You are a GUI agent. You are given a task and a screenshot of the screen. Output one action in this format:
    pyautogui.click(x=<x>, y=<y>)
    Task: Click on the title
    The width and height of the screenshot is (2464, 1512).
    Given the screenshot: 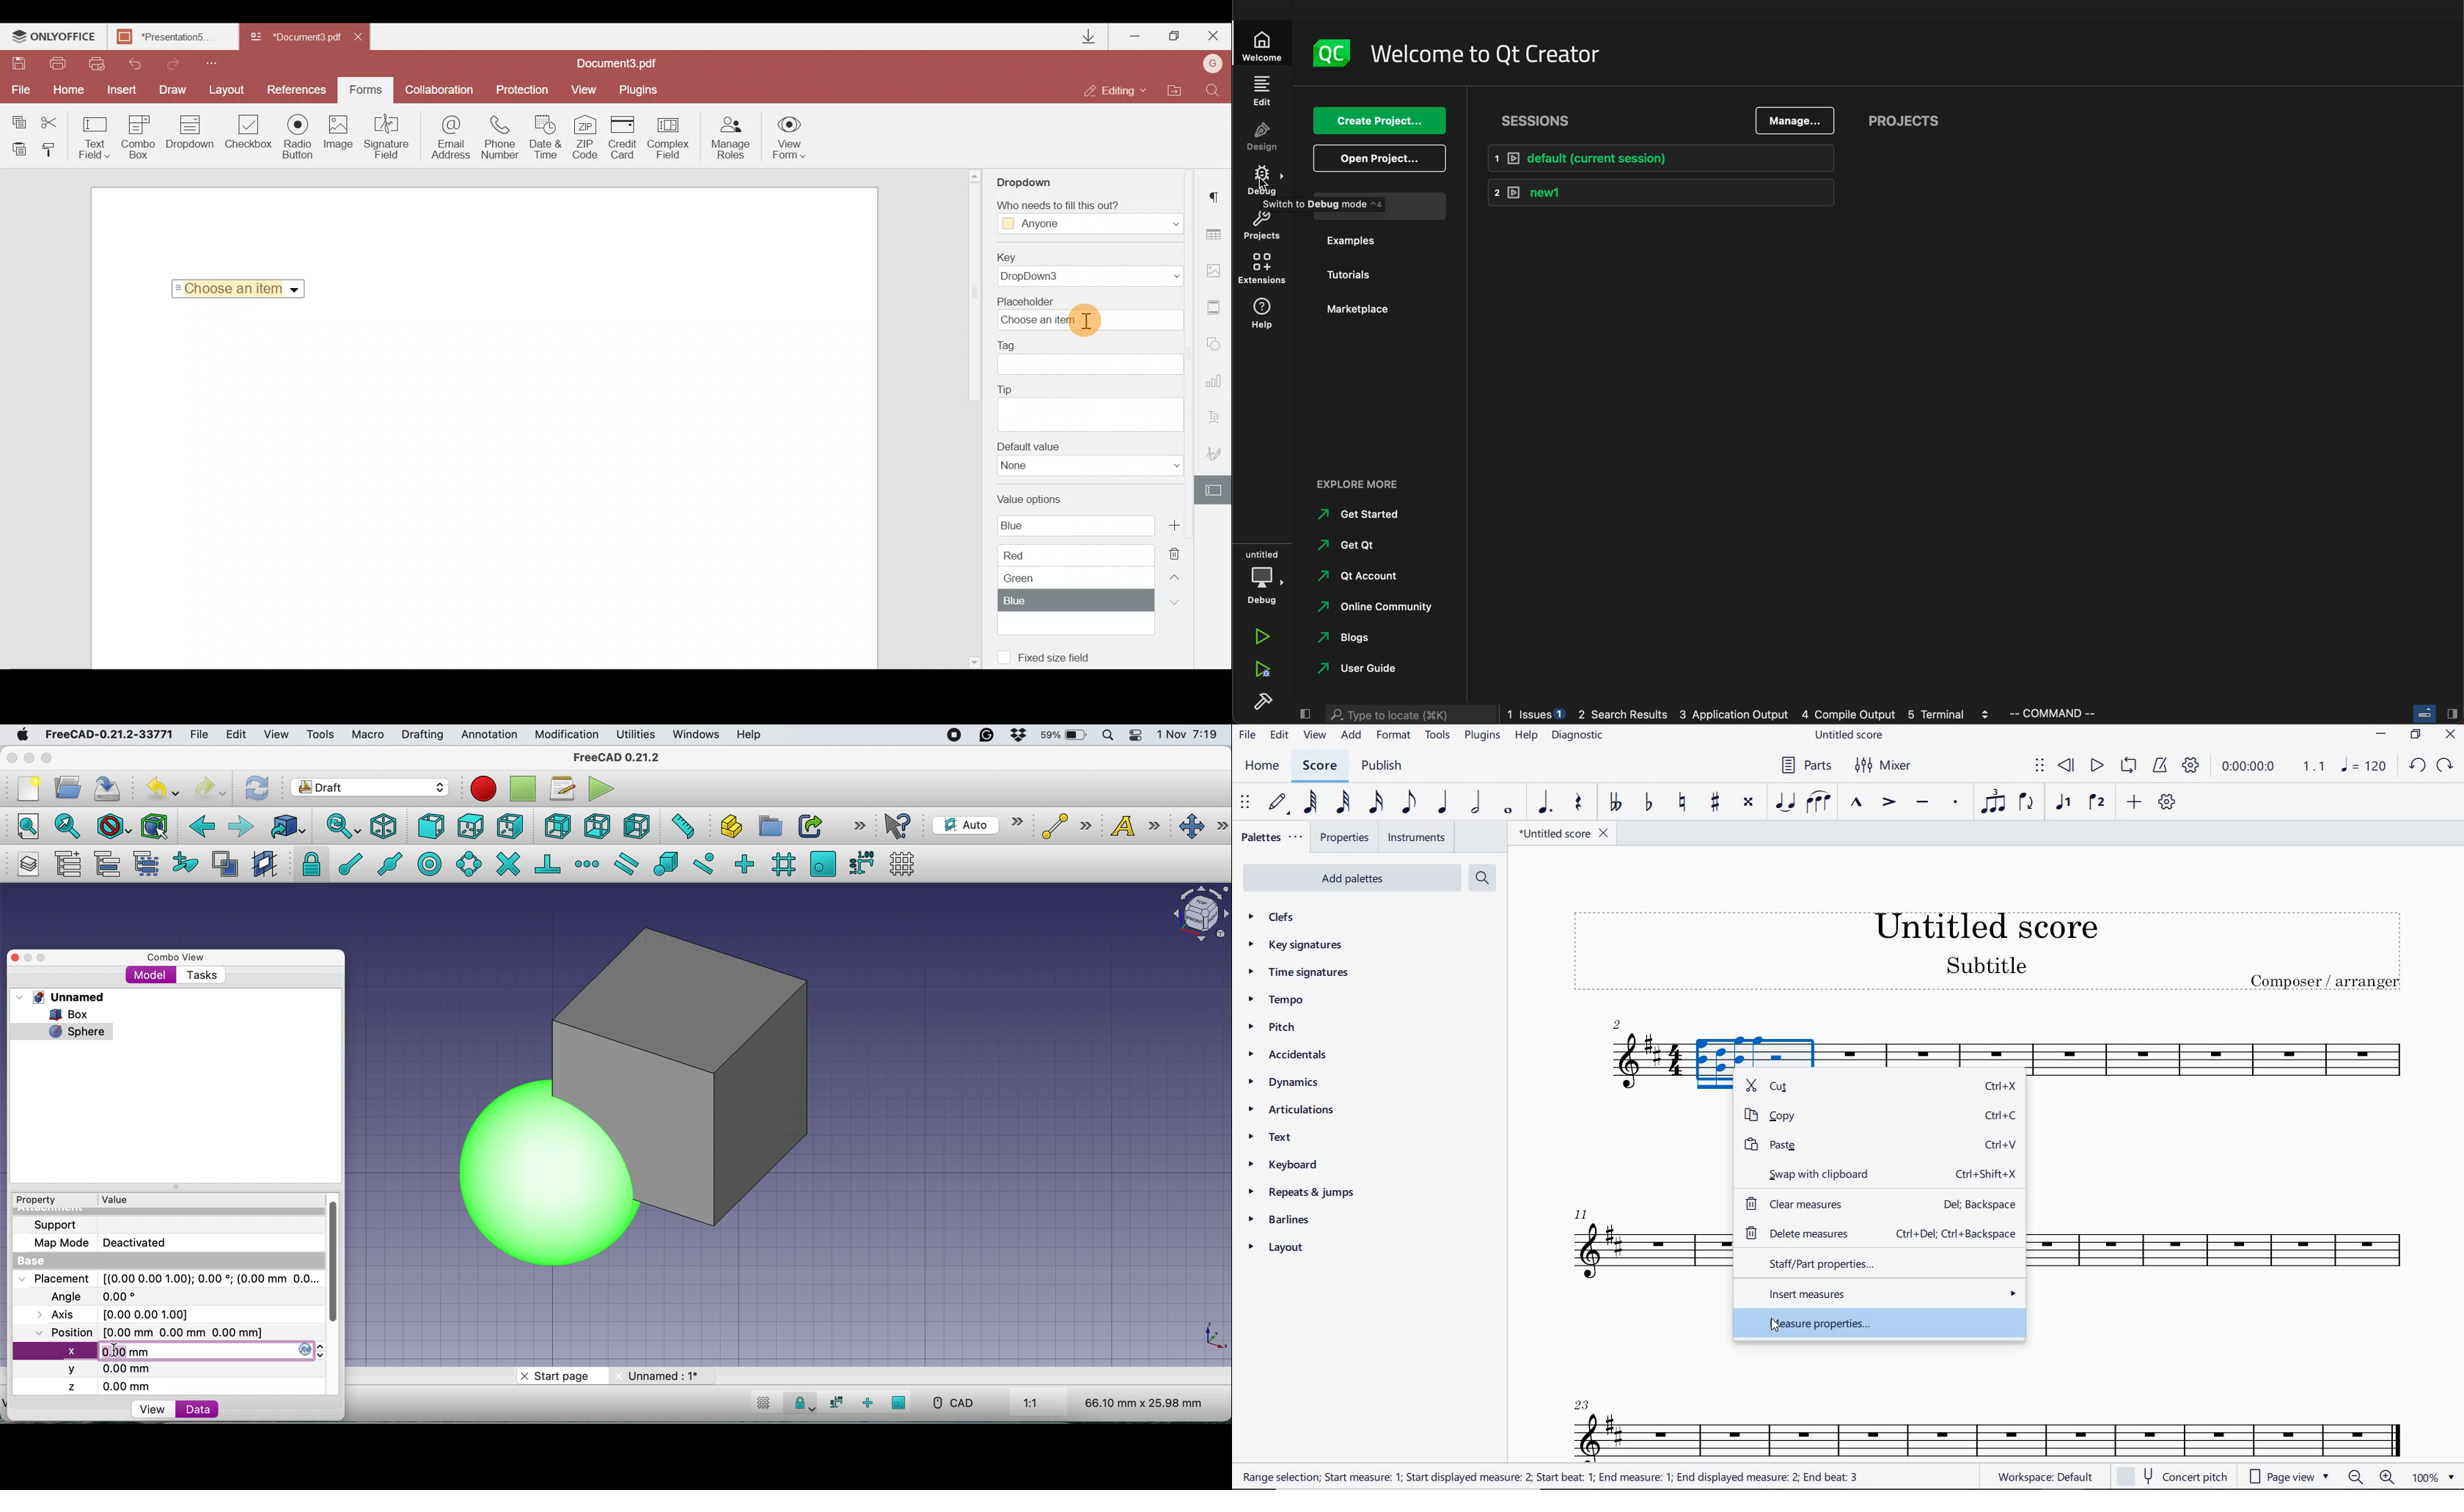 What is the action you would take?
    pyautogui.click(x=1986, y=947)
    